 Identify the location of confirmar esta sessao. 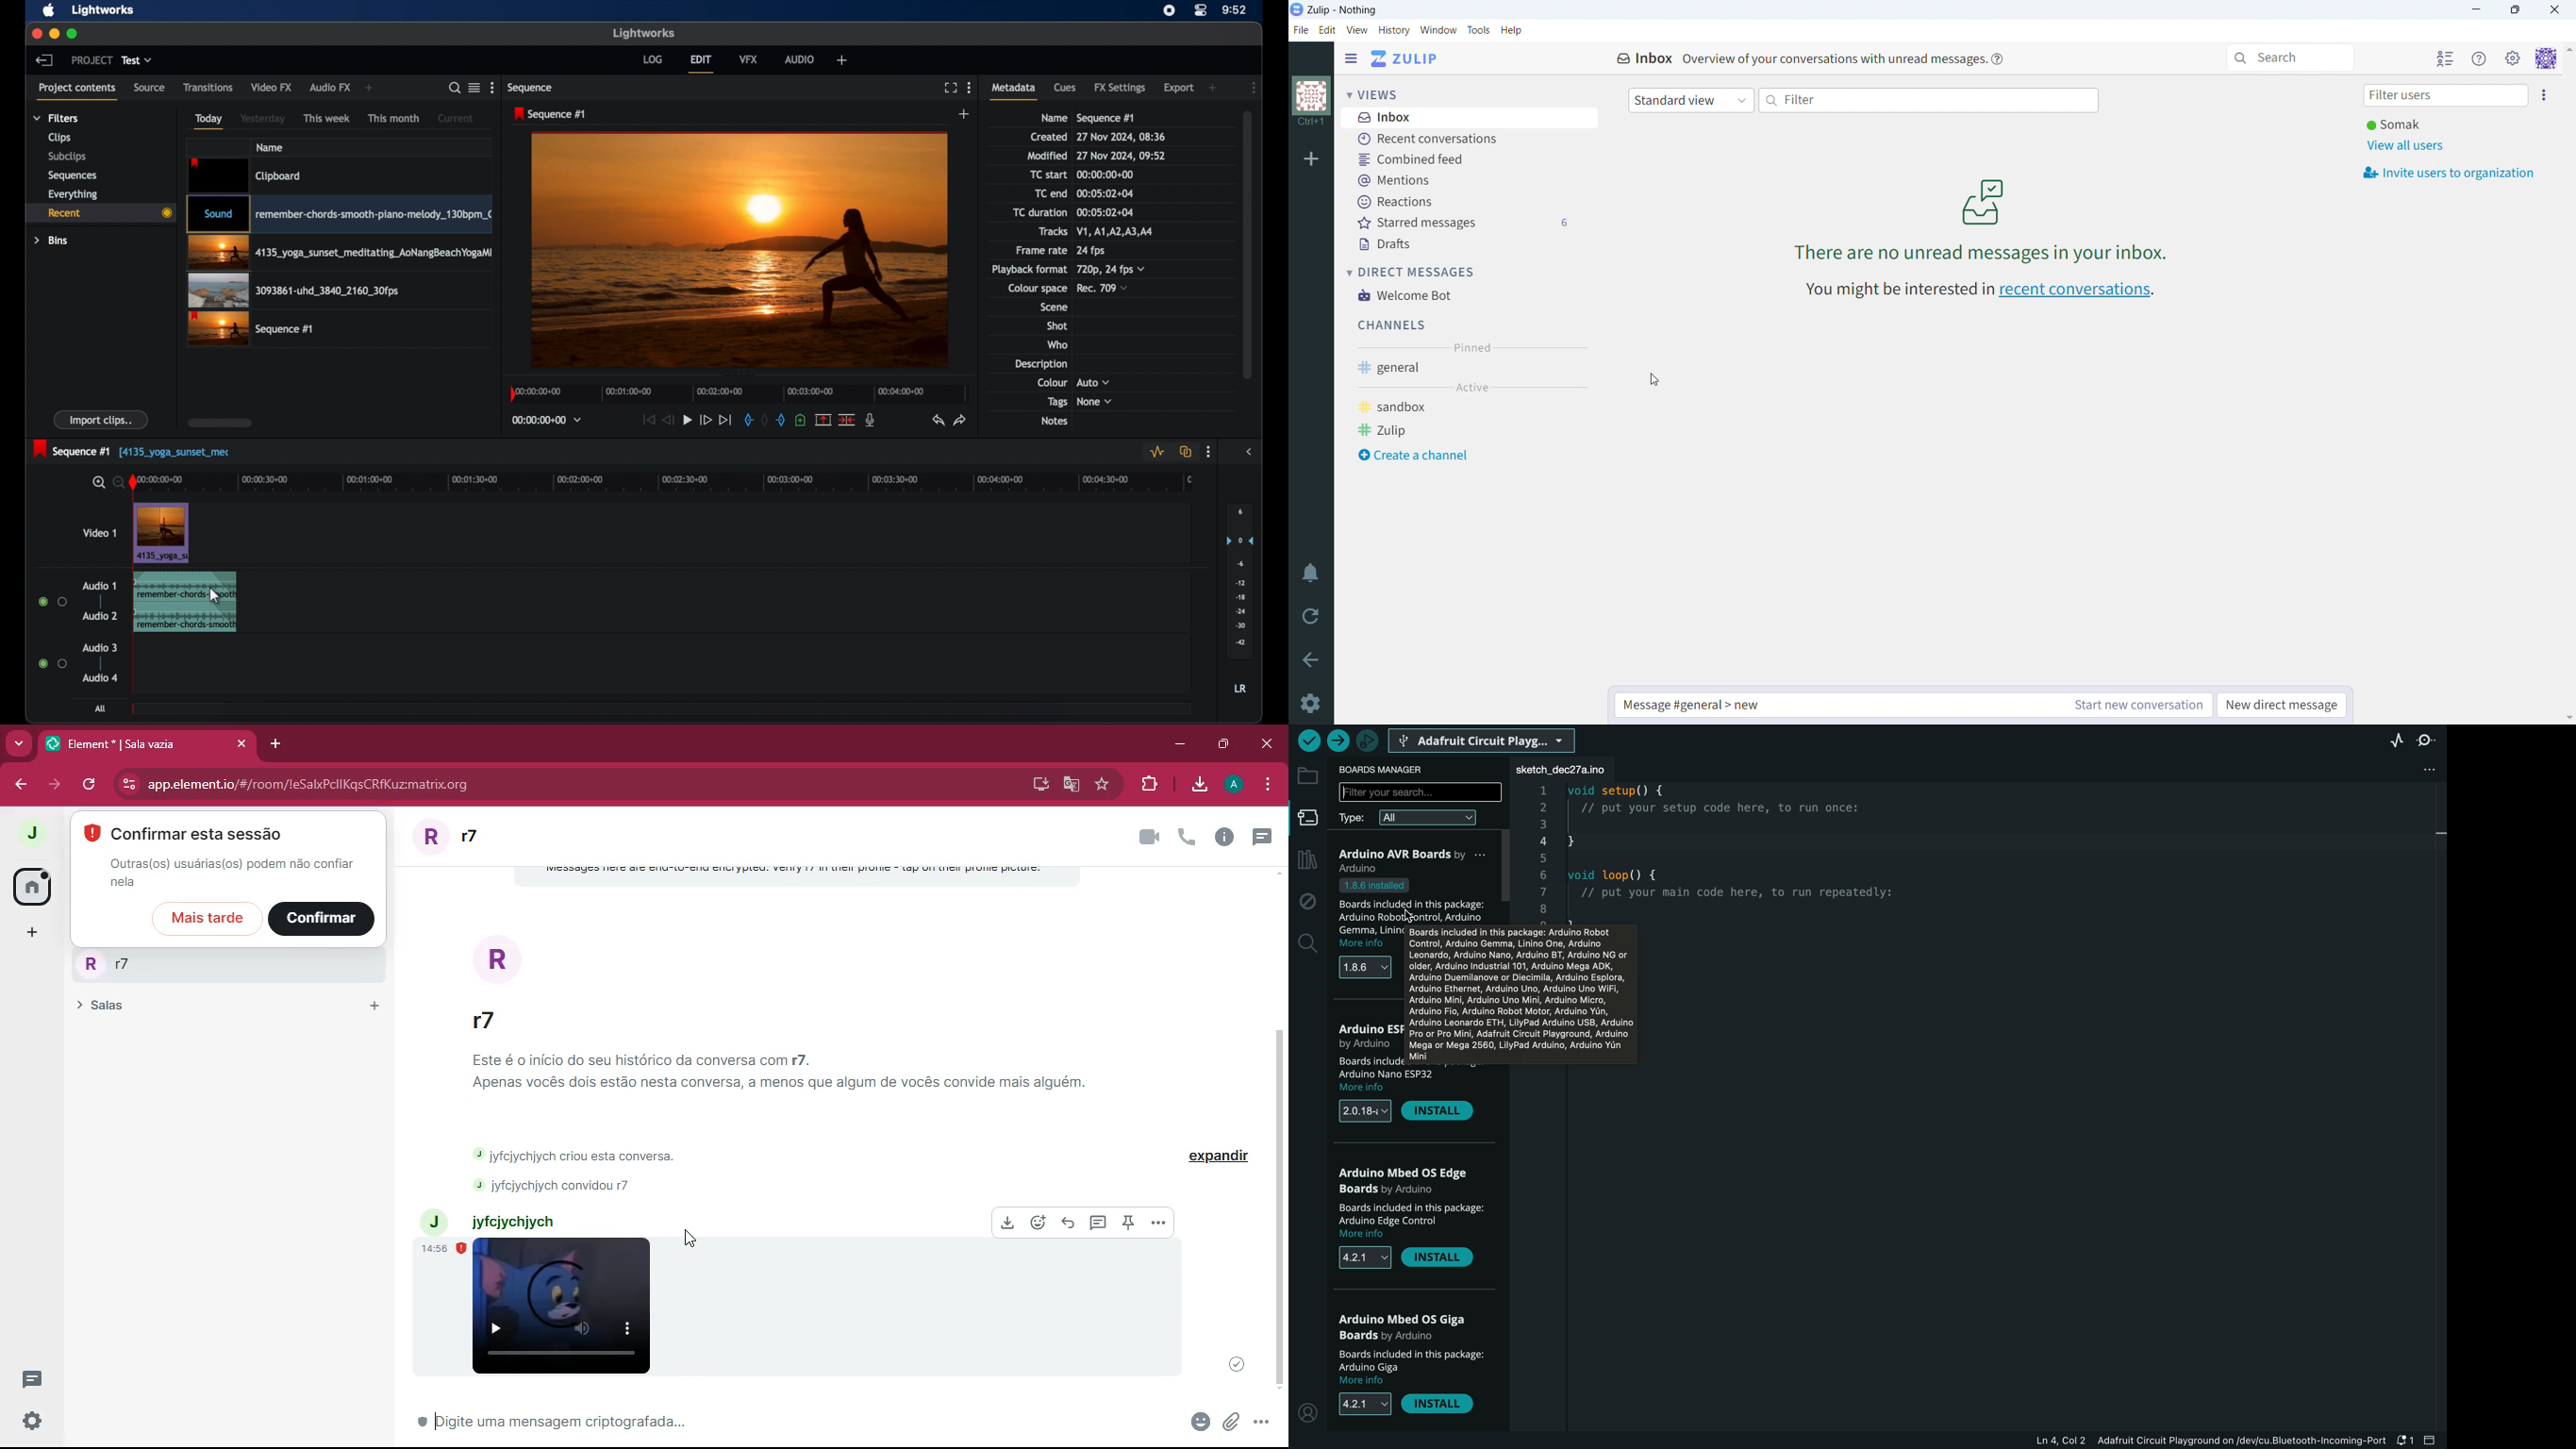
(191, 832).